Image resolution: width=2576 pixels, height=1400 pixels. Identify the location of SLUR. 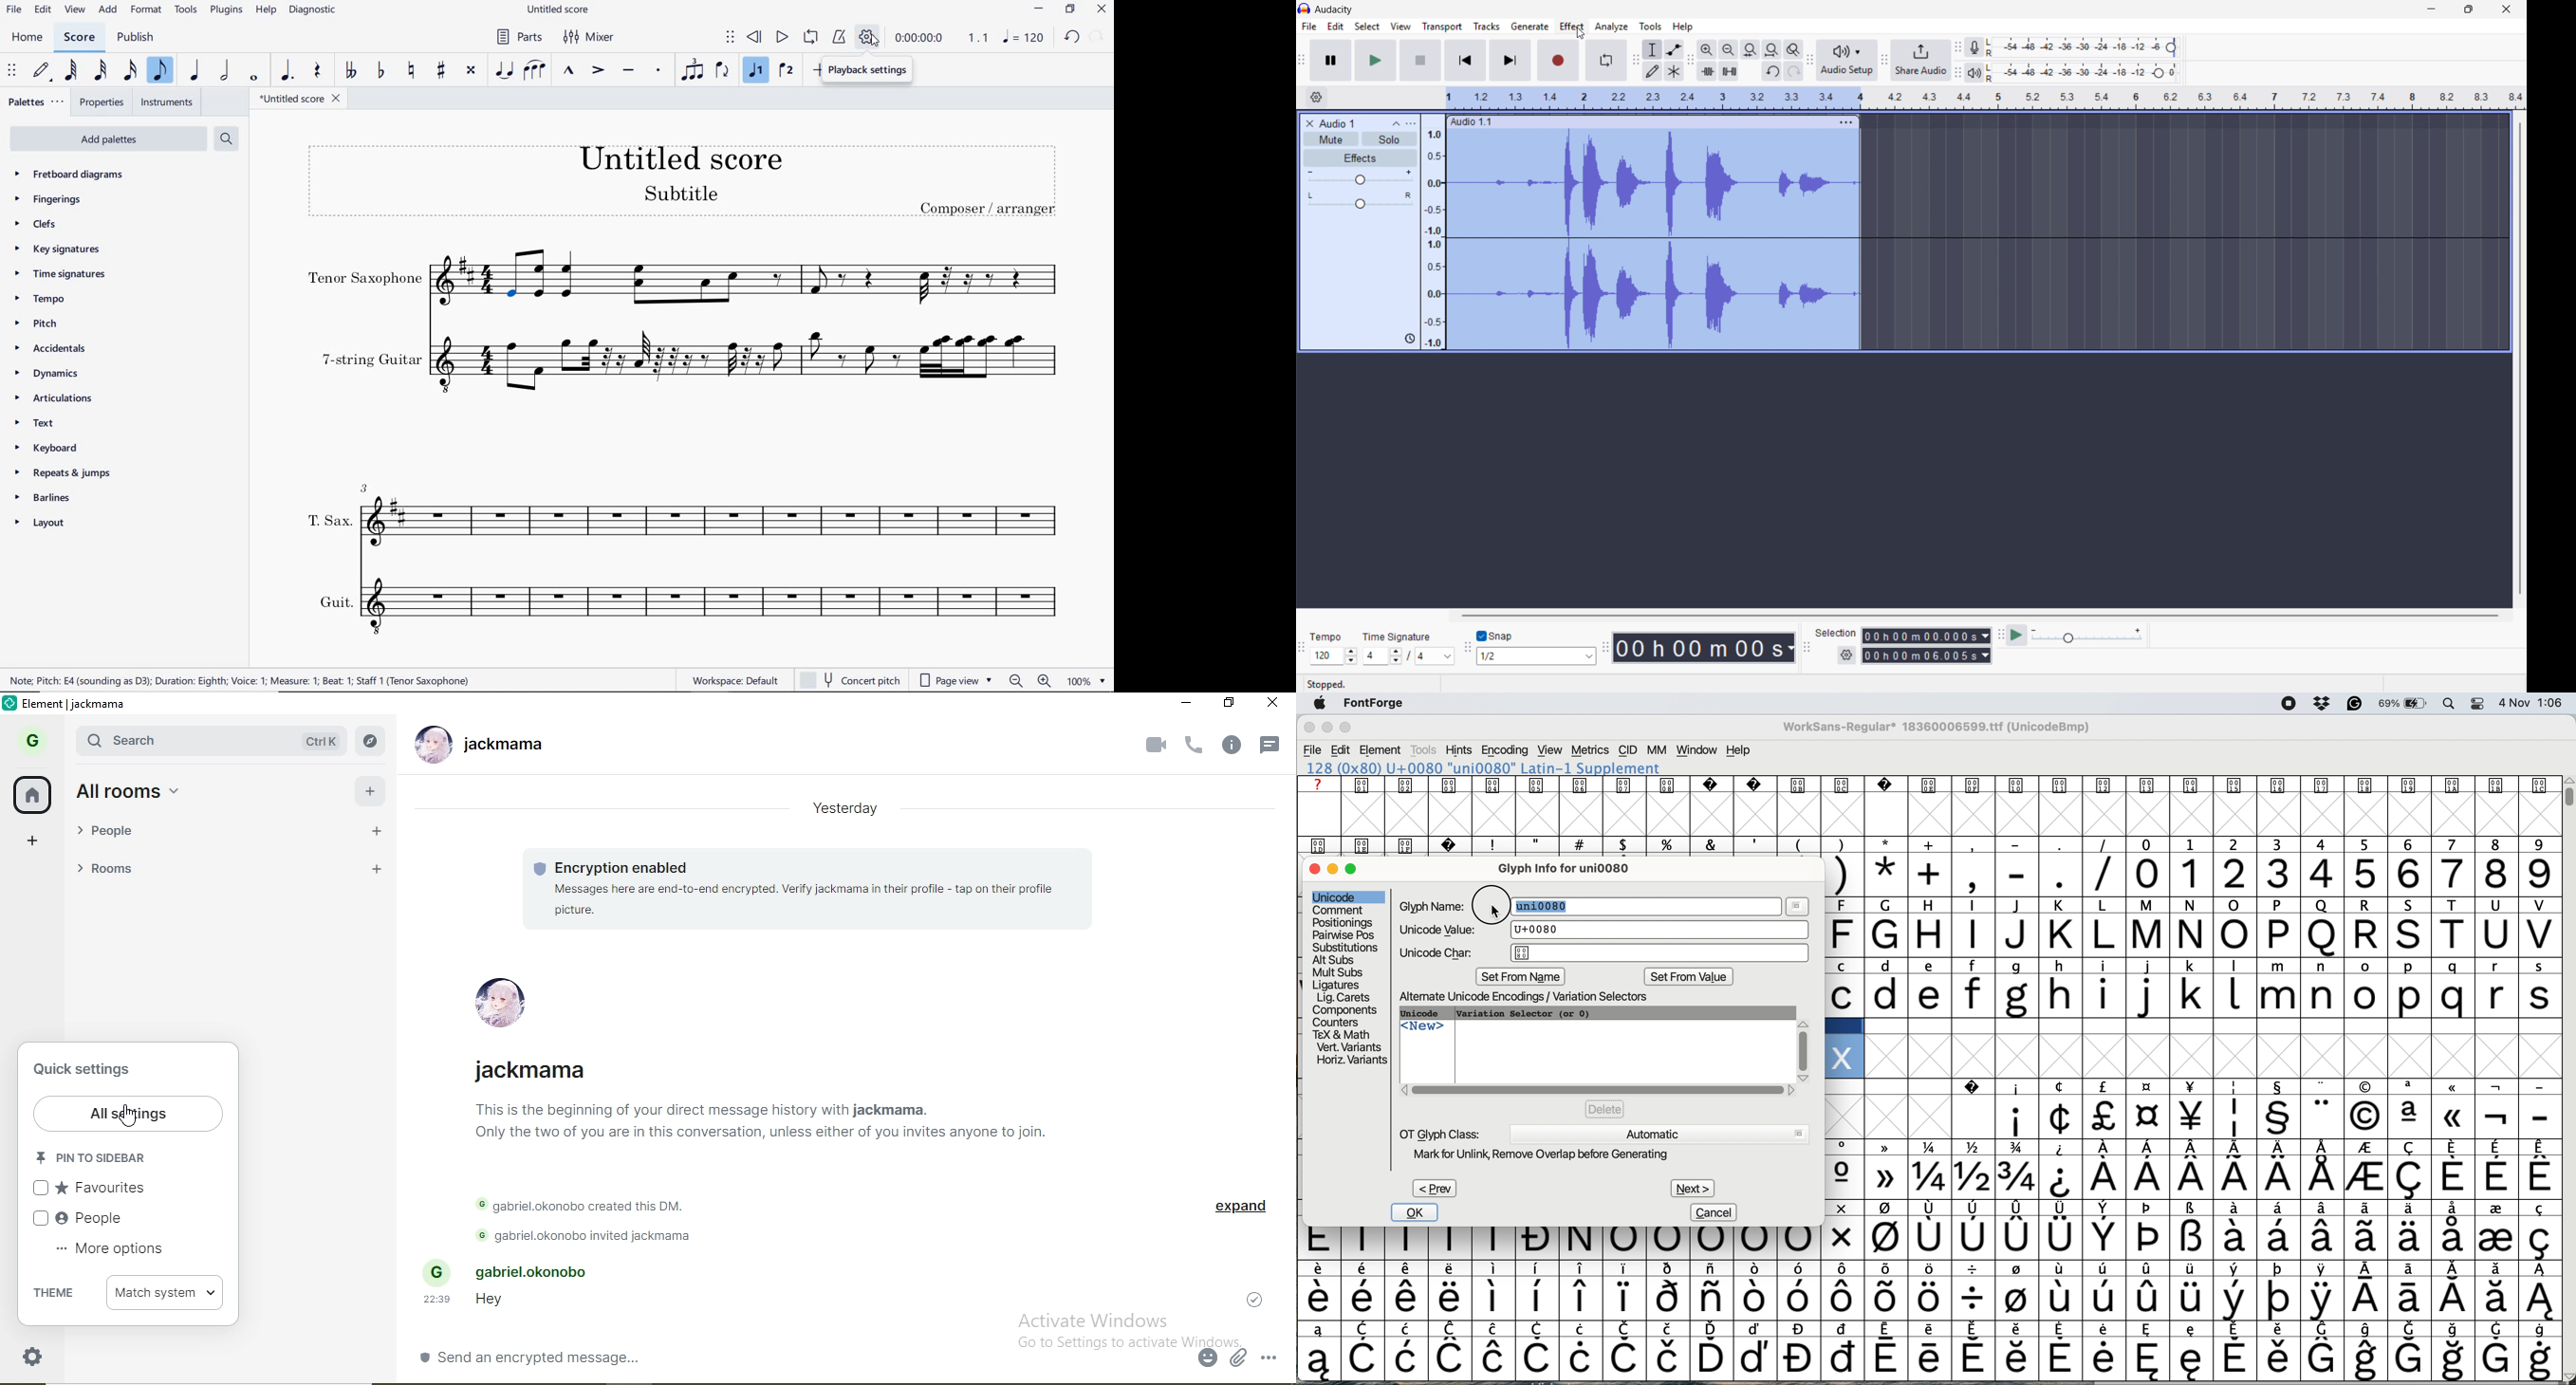
(534, 71).